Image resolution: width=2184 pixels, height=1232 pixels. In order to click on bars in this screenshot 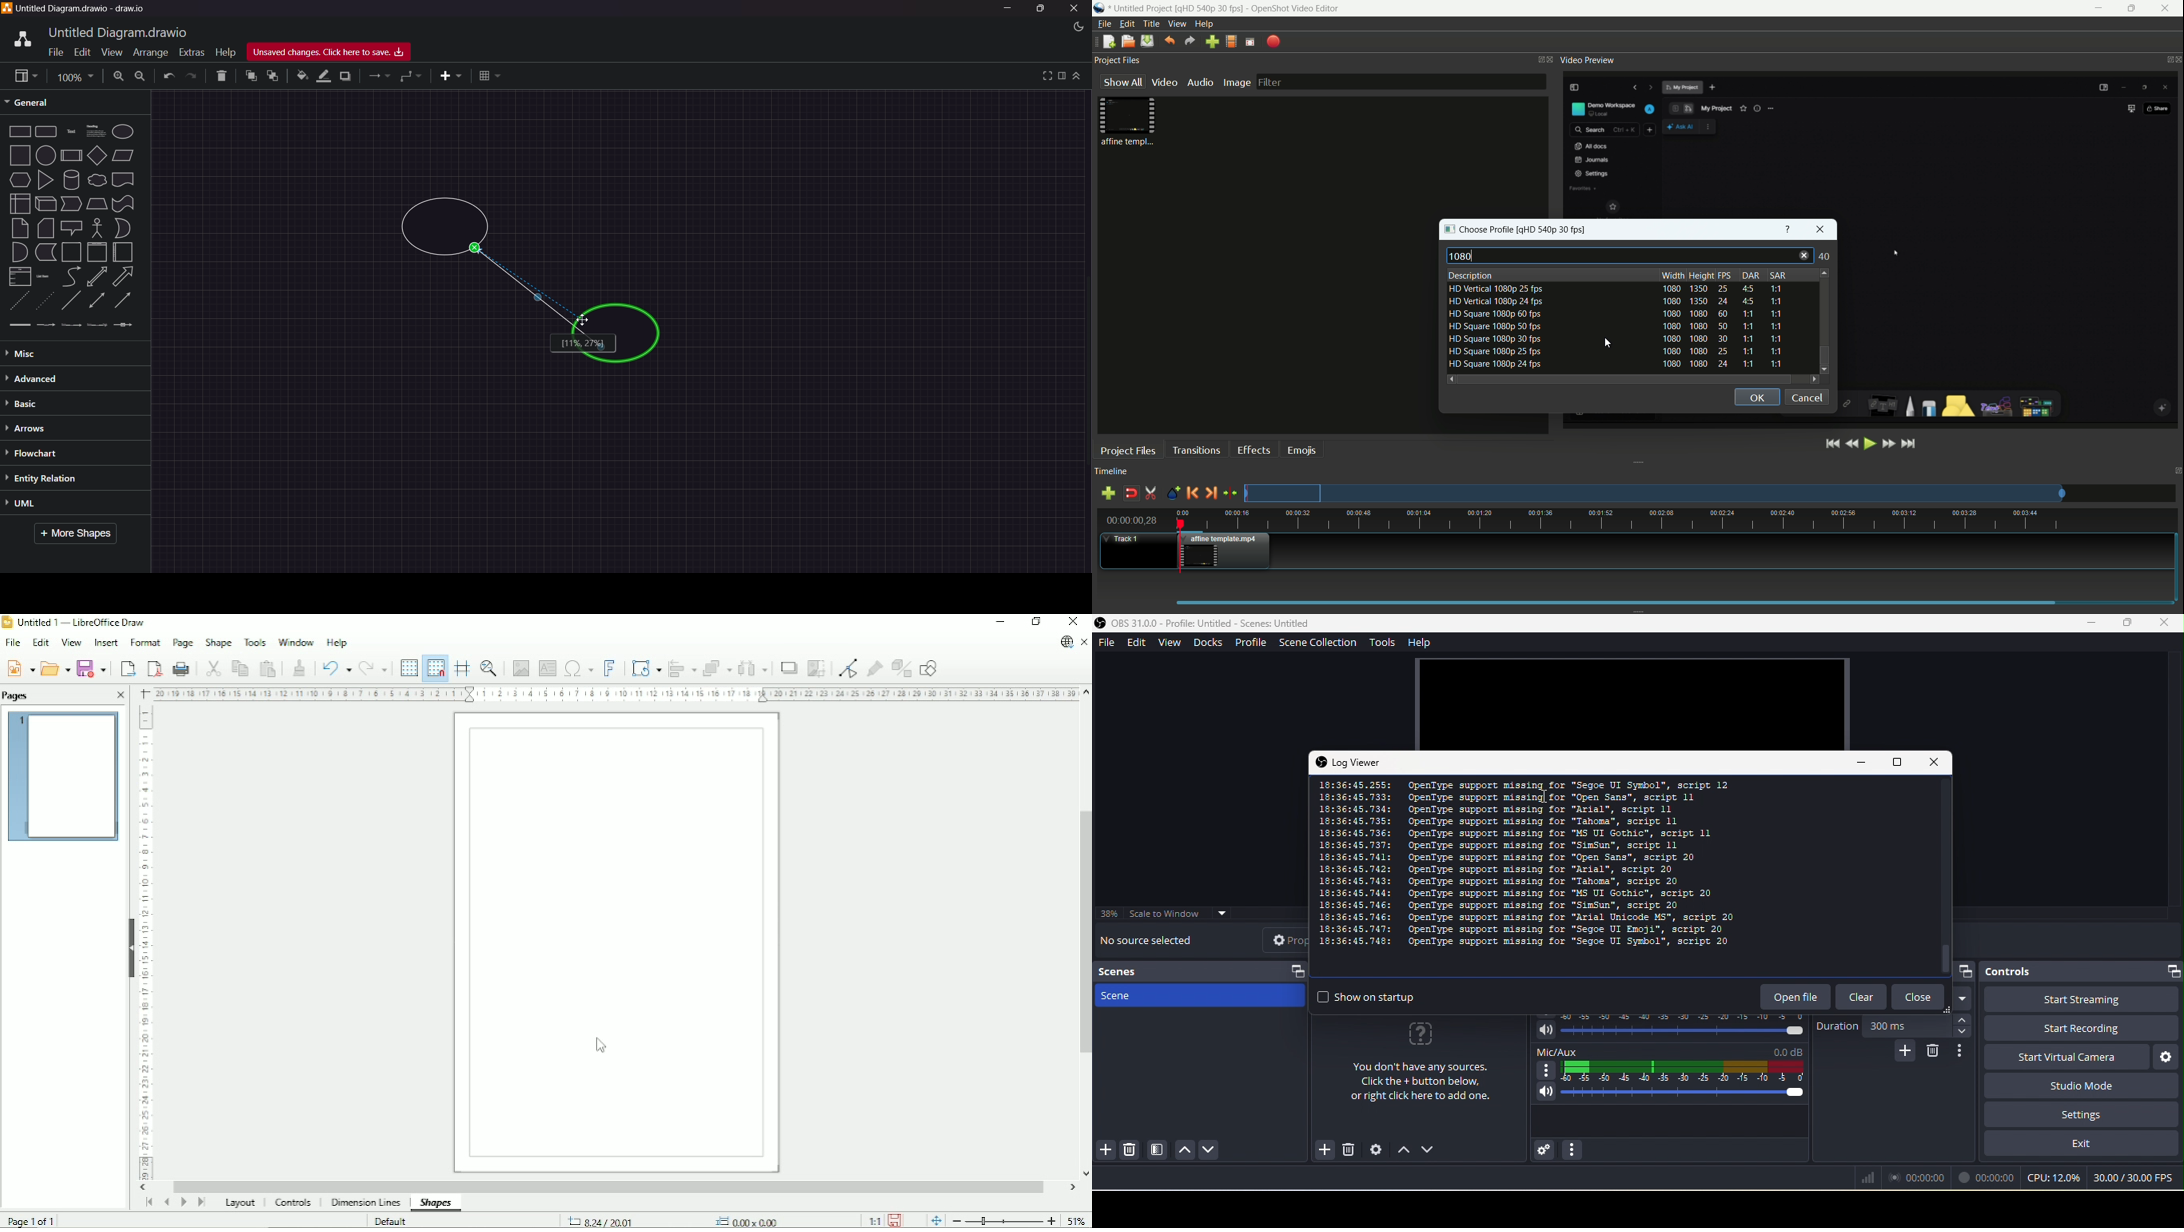, I will do `click(1872, 1178)`.